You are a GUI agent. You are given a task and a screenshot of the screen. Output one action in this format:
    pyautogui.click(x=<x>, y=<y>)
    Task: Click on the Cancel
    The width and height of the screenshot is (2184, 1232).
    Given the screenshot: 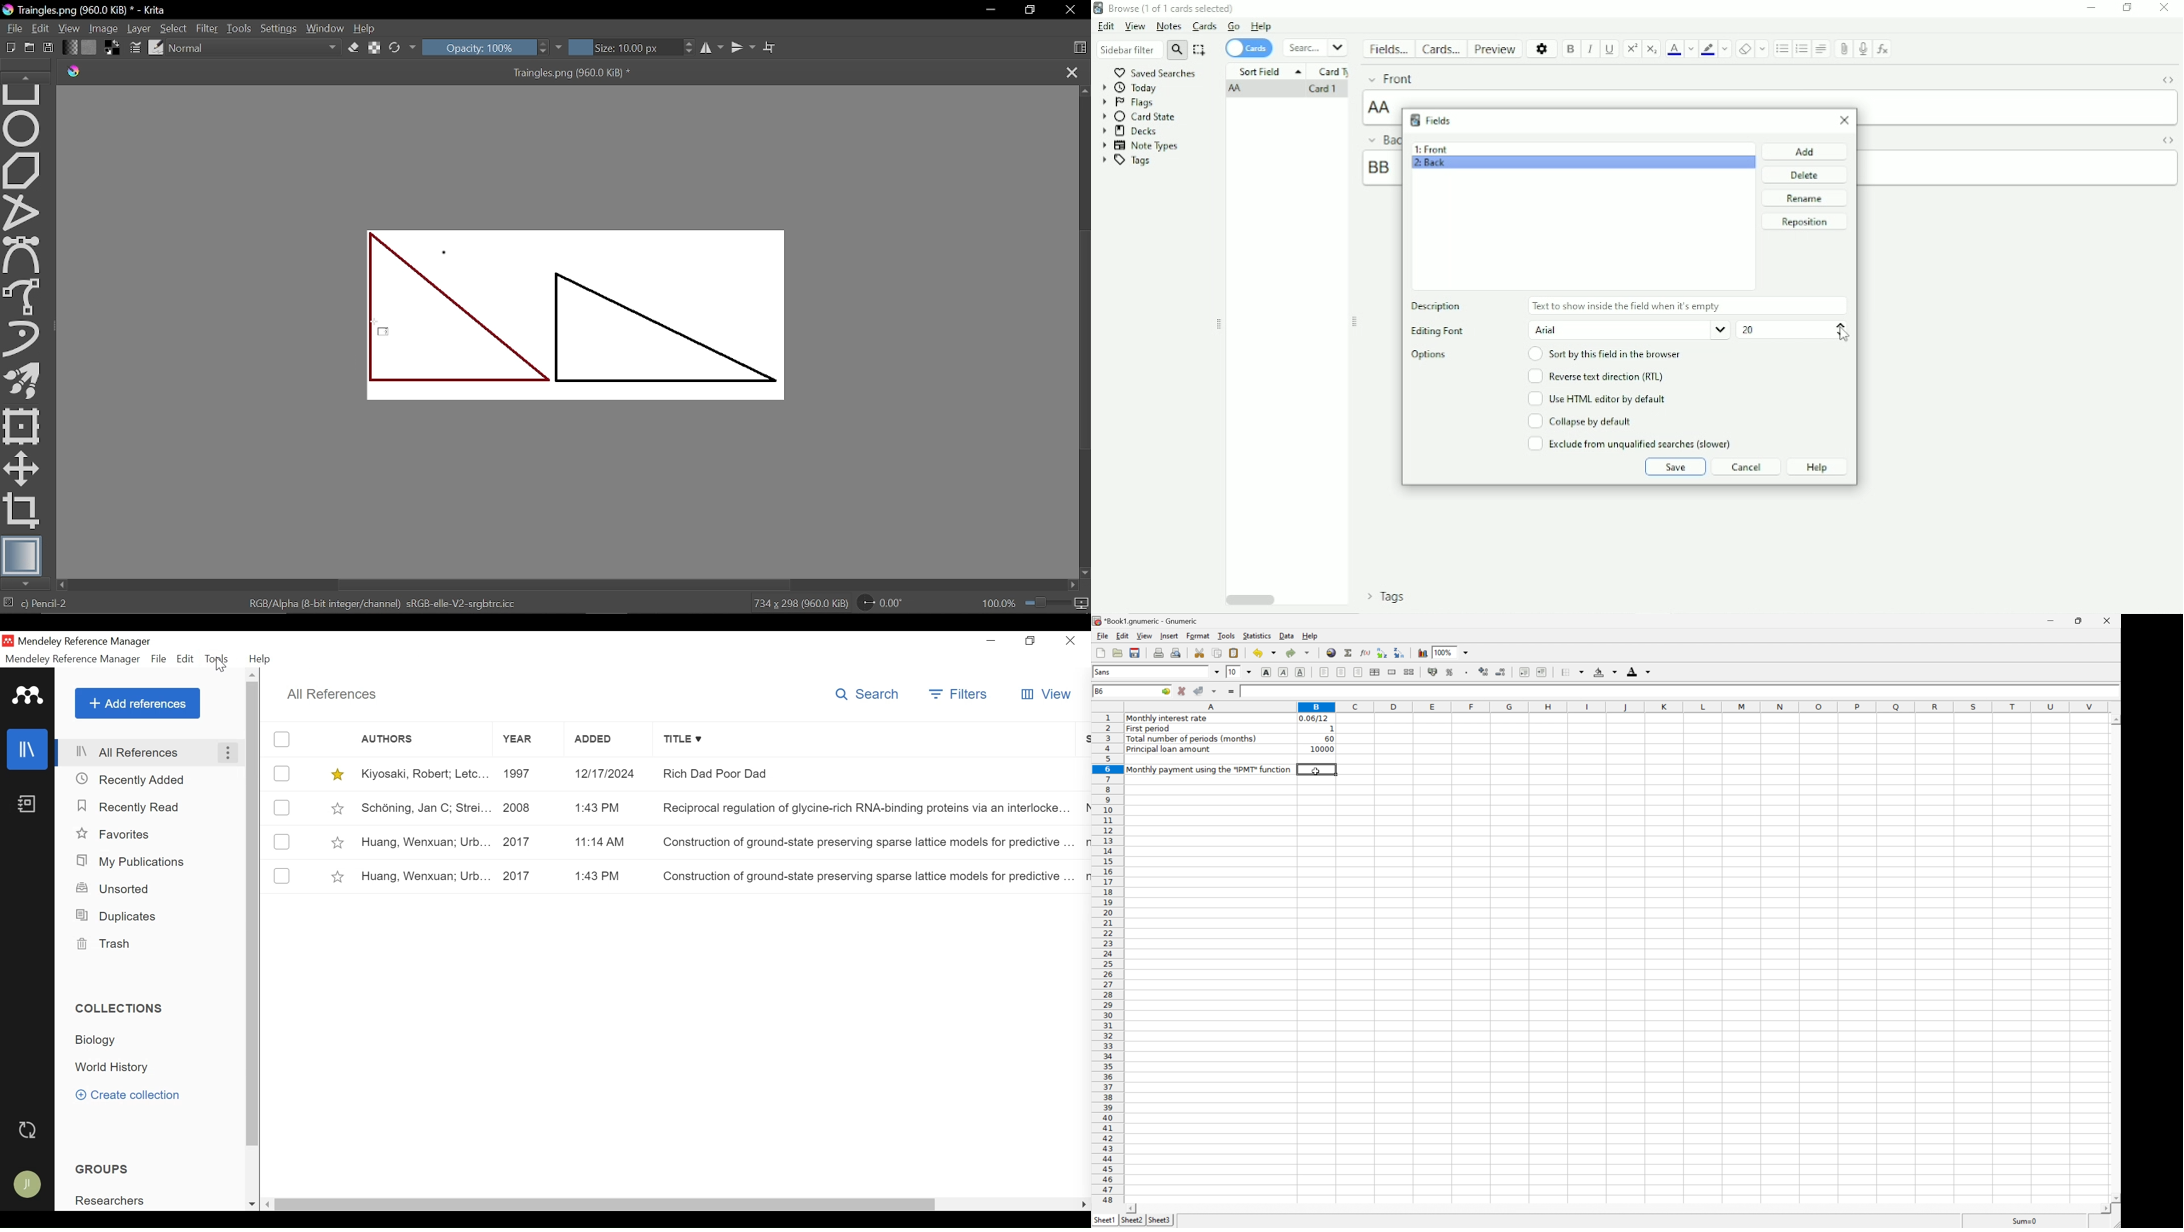 What is the action you would take?
    pyautogui.click(x=1747, y=467)
    